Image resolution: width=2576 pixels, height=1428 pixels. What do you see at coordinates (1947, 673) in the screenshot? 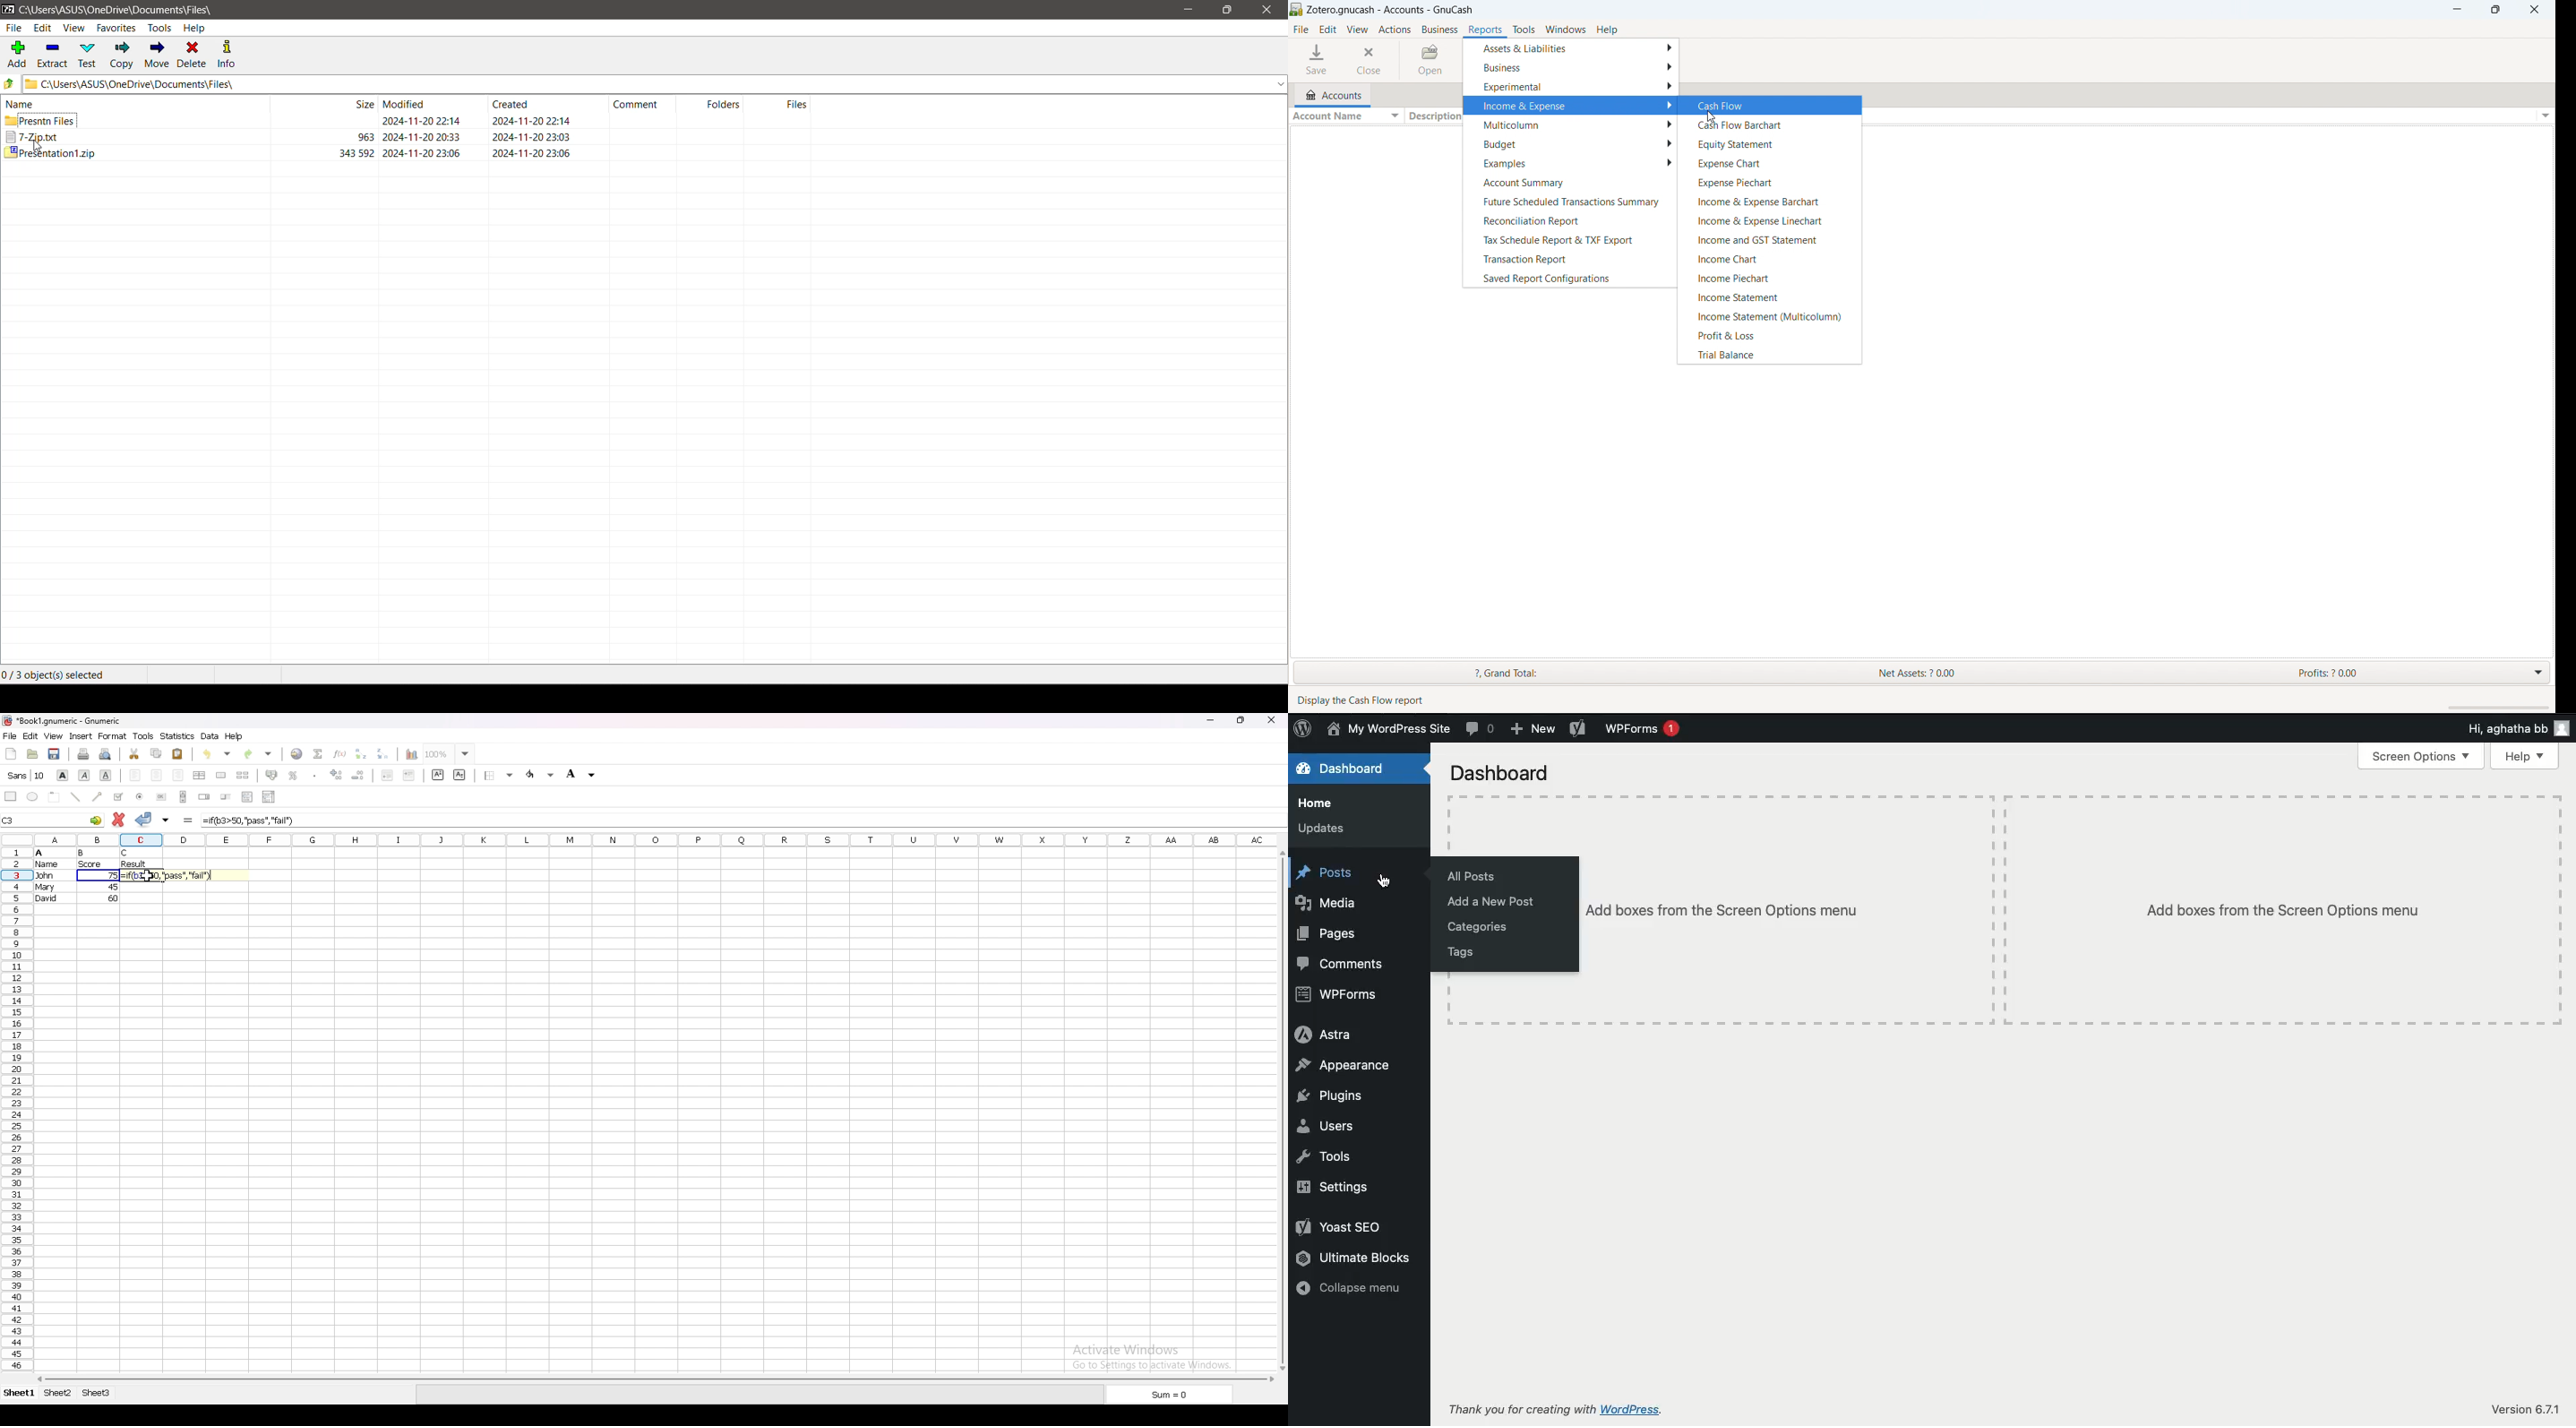
I see `net assets` at bounding box center [1947, 673].